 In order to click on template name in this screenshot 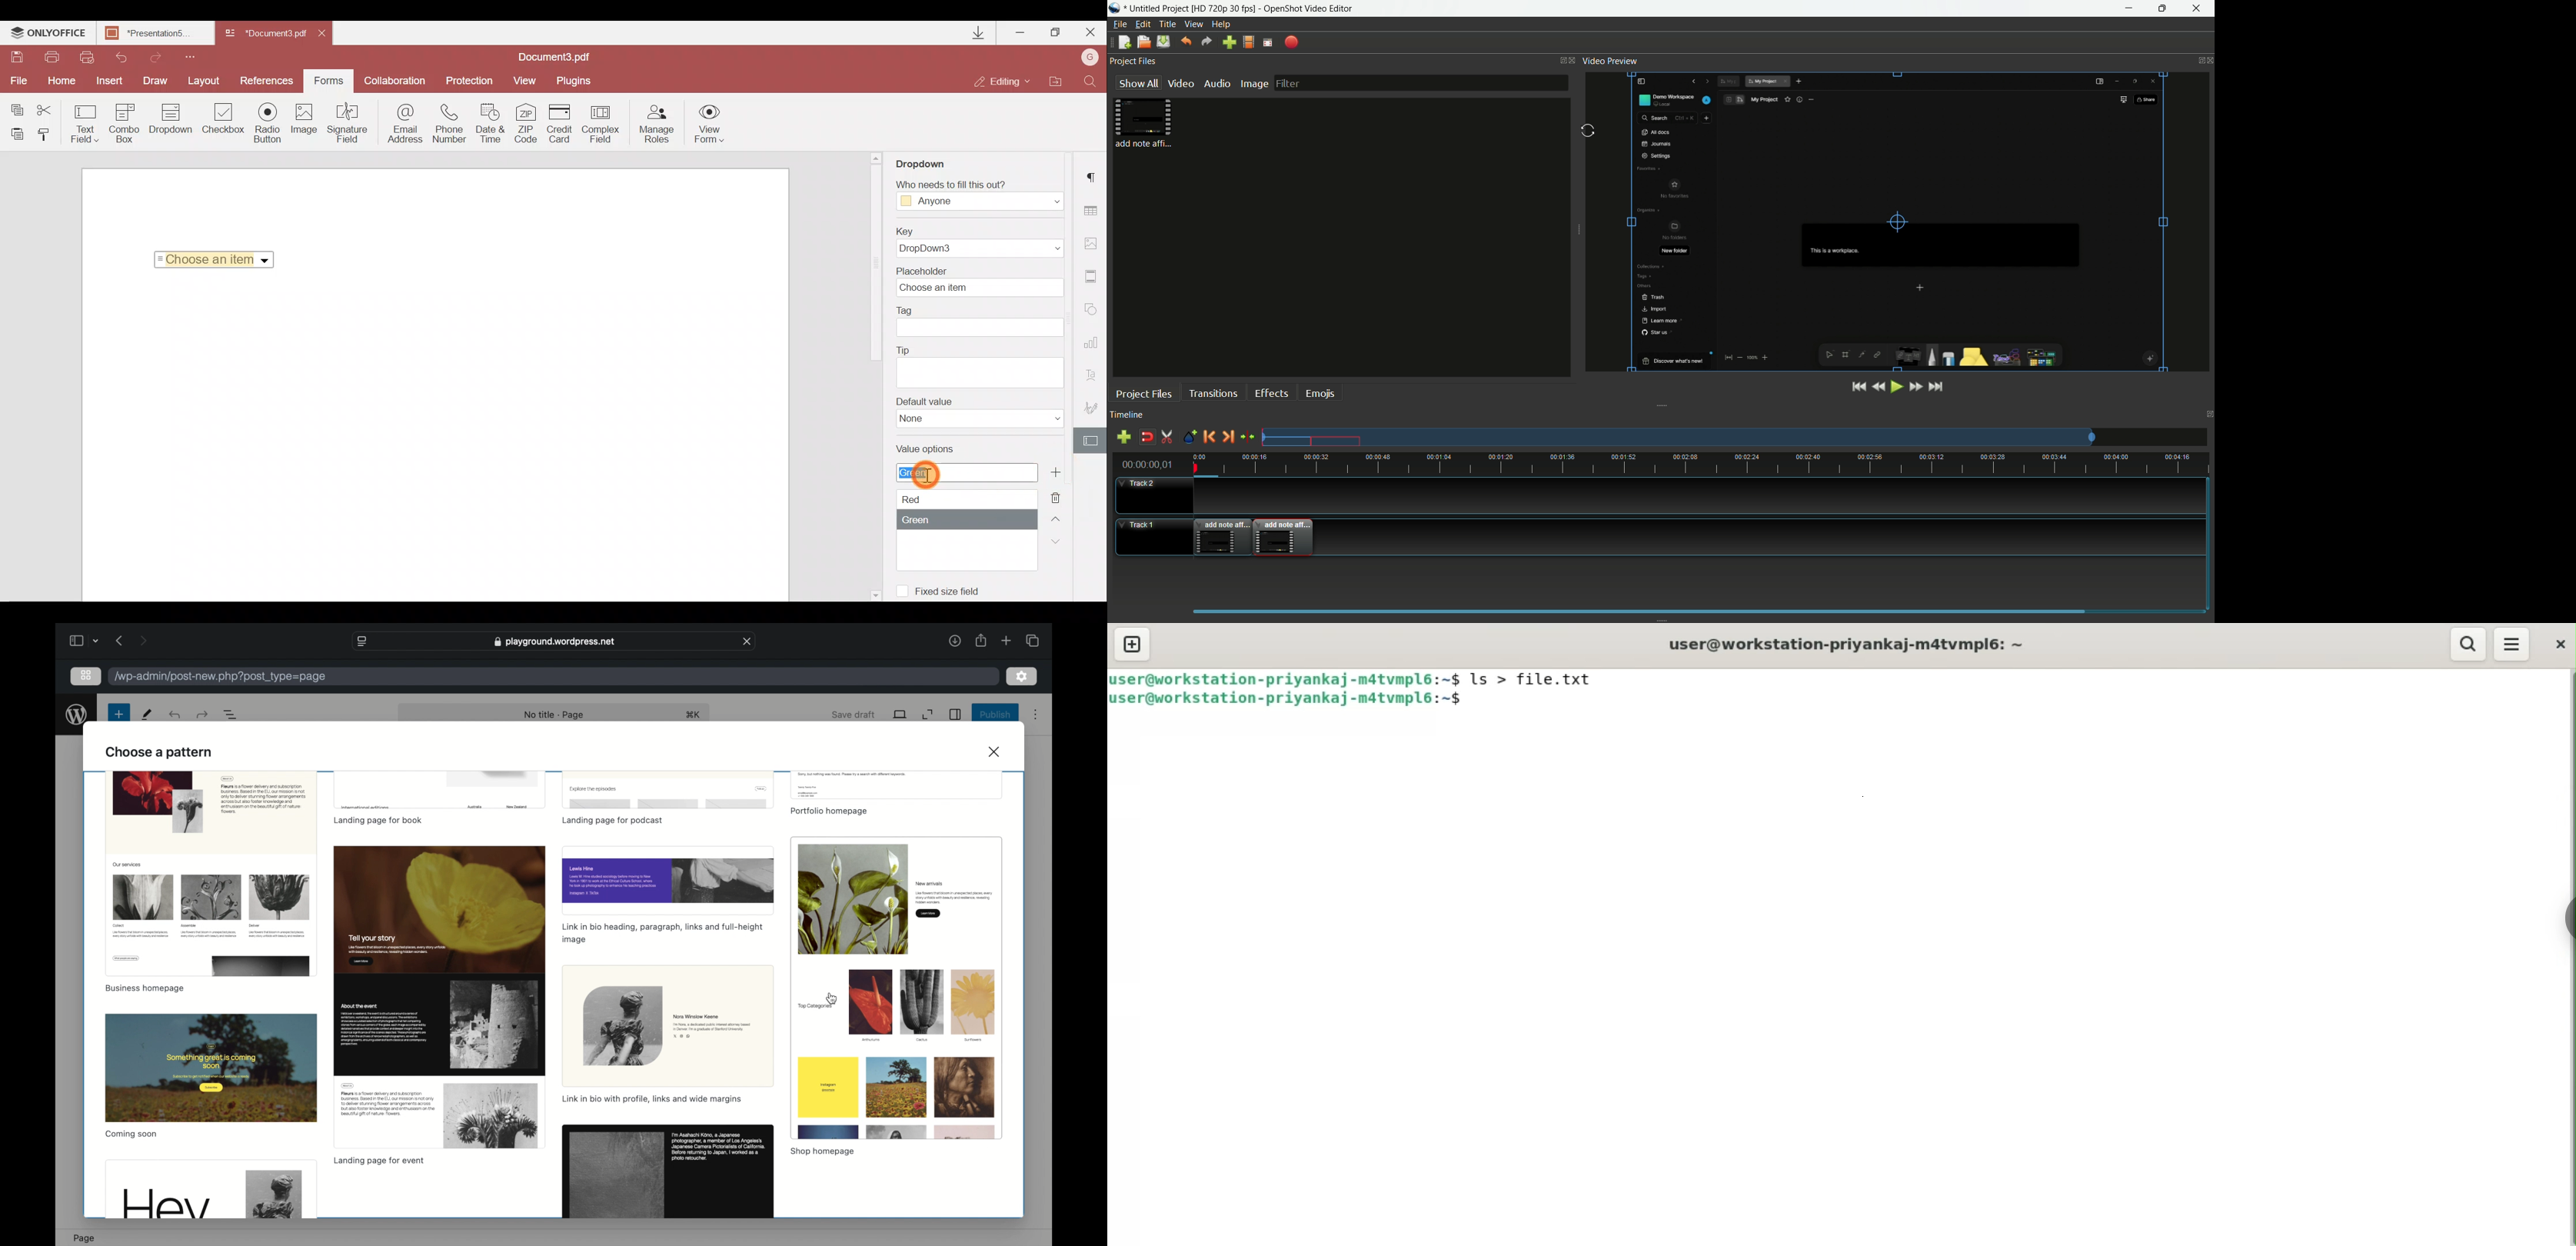, I will do `click(824, 1151)`.